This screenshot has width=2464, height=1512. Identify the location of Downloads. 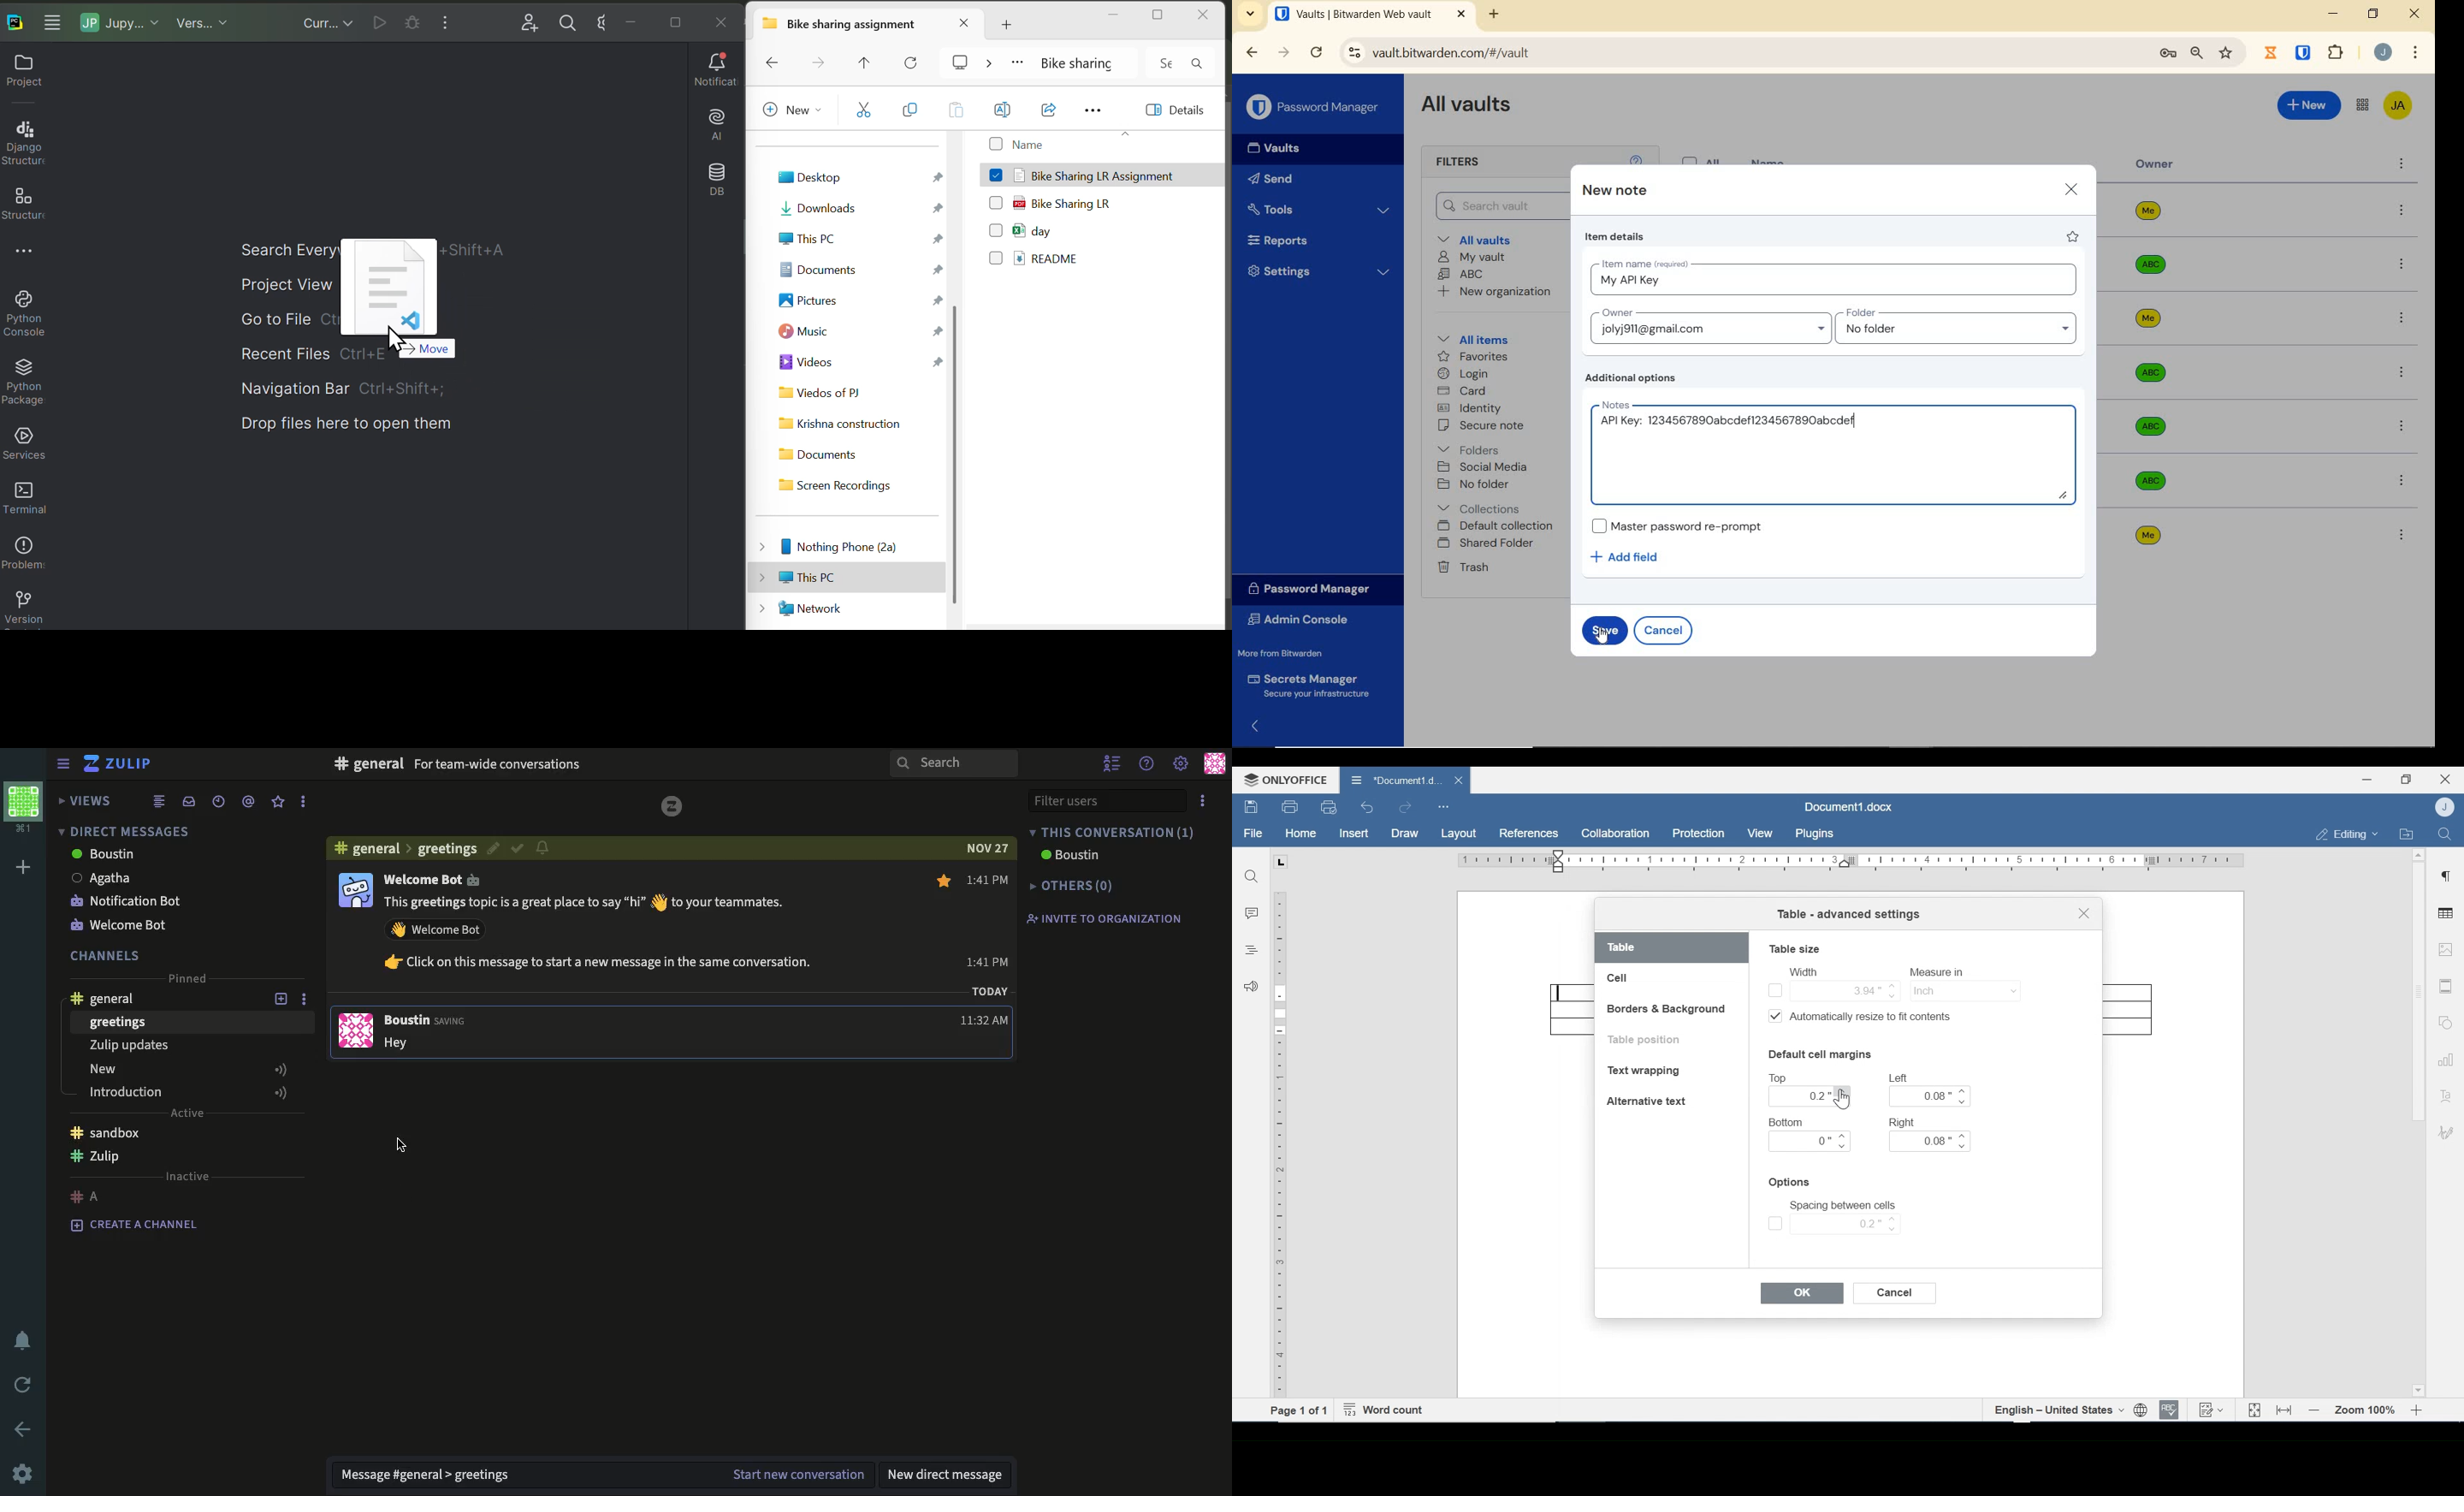
(857, 212).